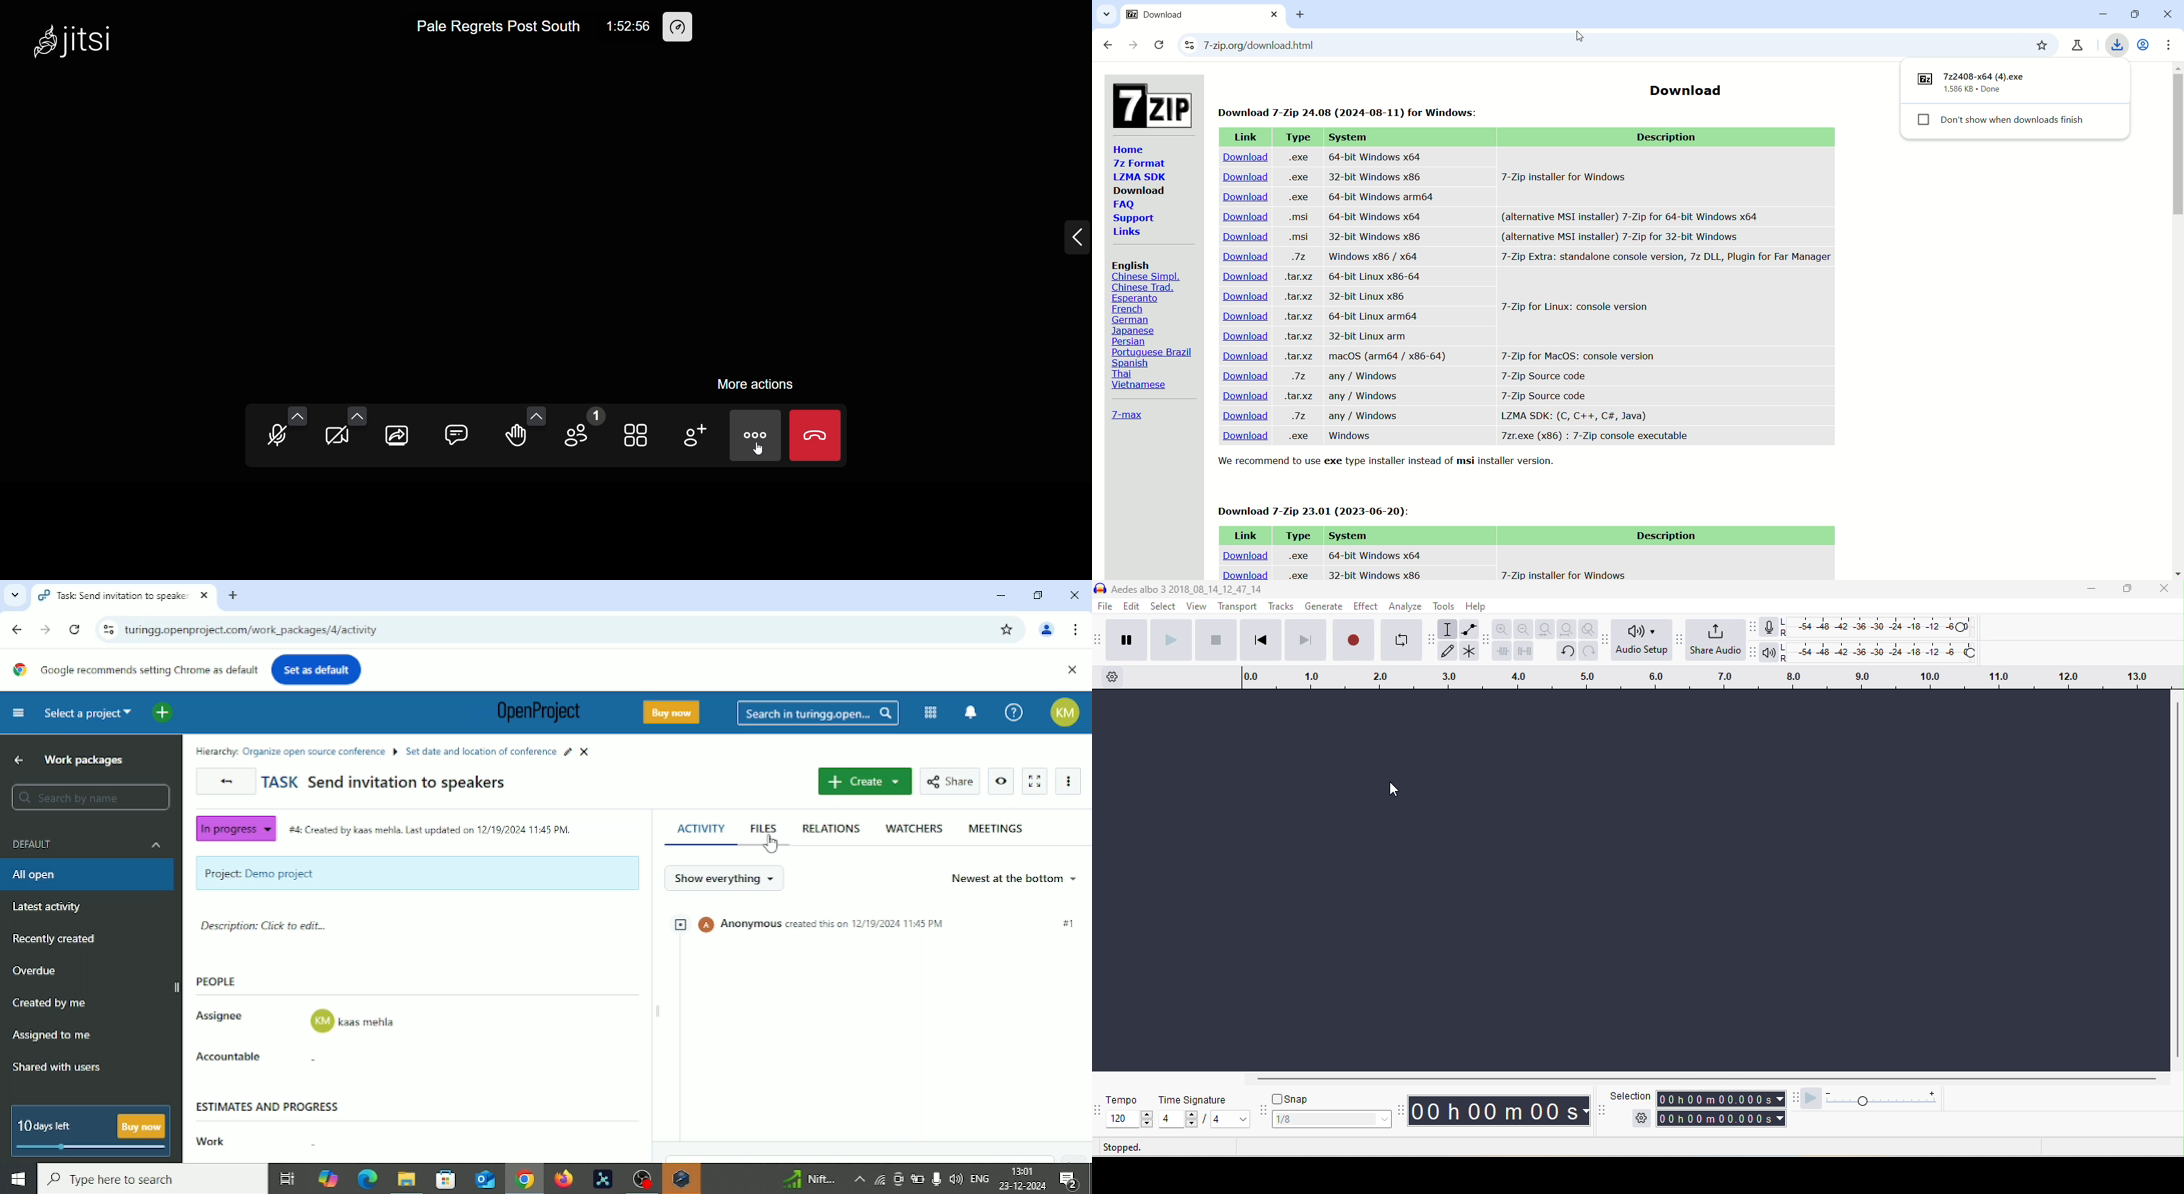 This screenshot has height=1204, width=2184. What do you see at coordinates (1780, 1119) in the screenshot?
I see `select time parameter` at bounding box center [1780, 1119].